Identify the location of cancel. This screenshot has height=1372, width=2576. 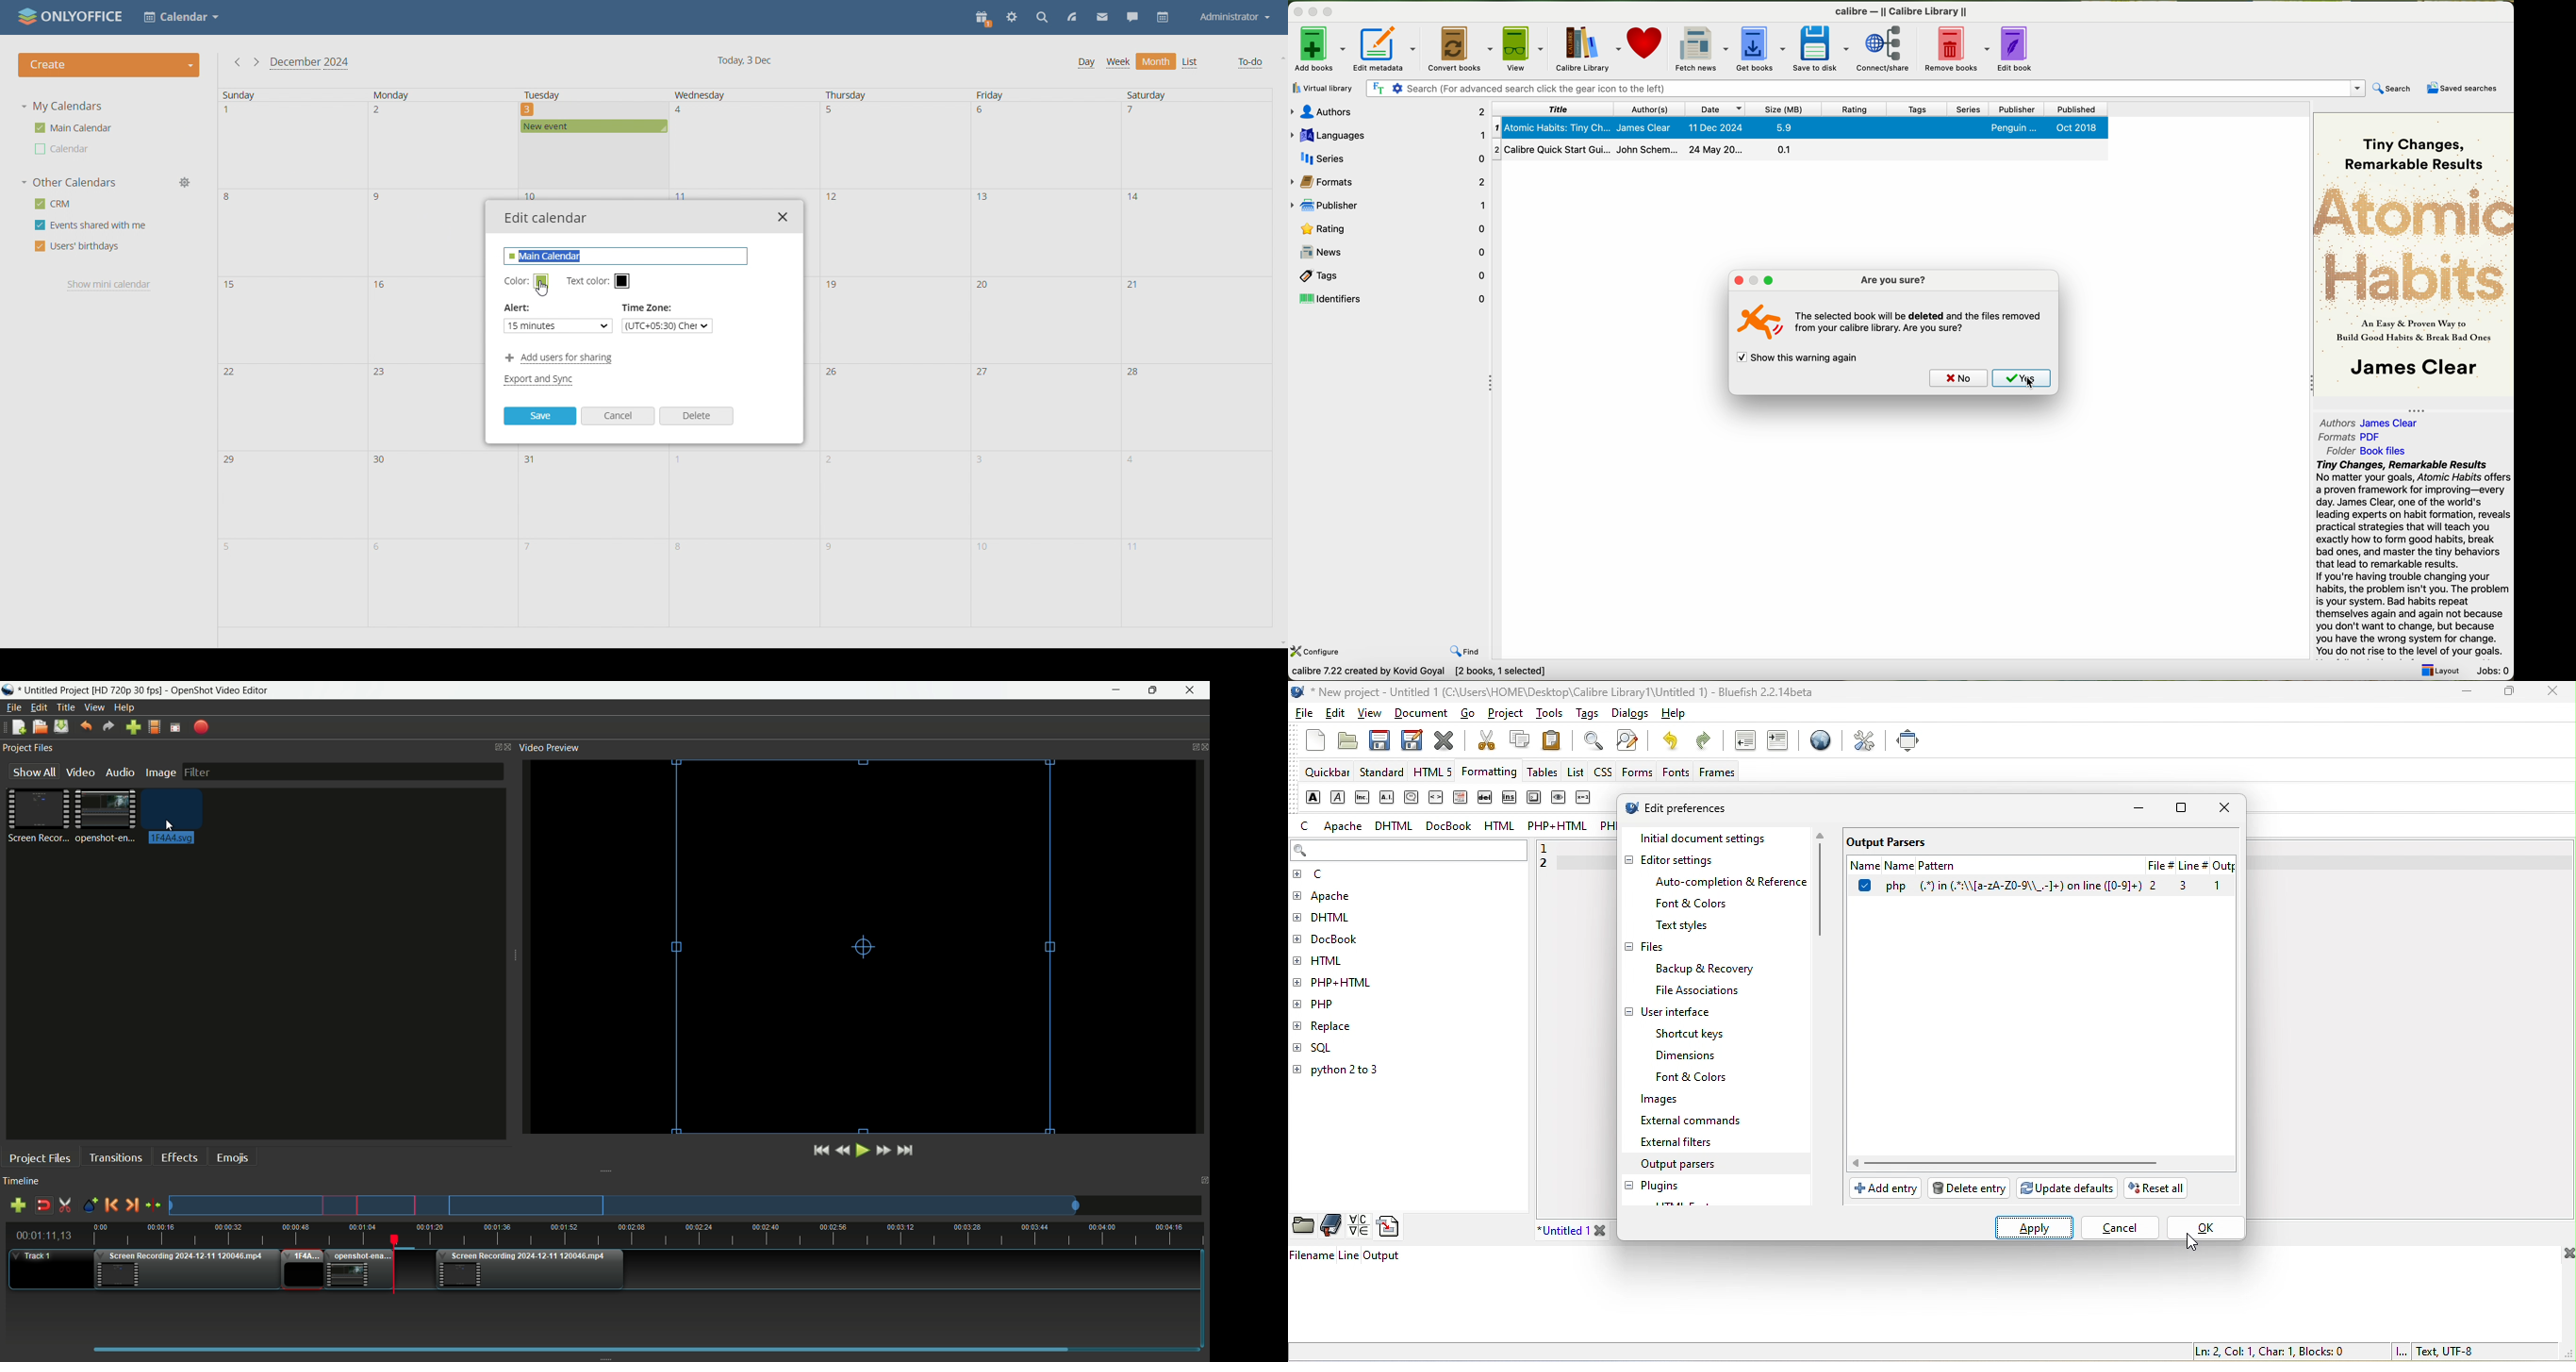
(2114, 1230).